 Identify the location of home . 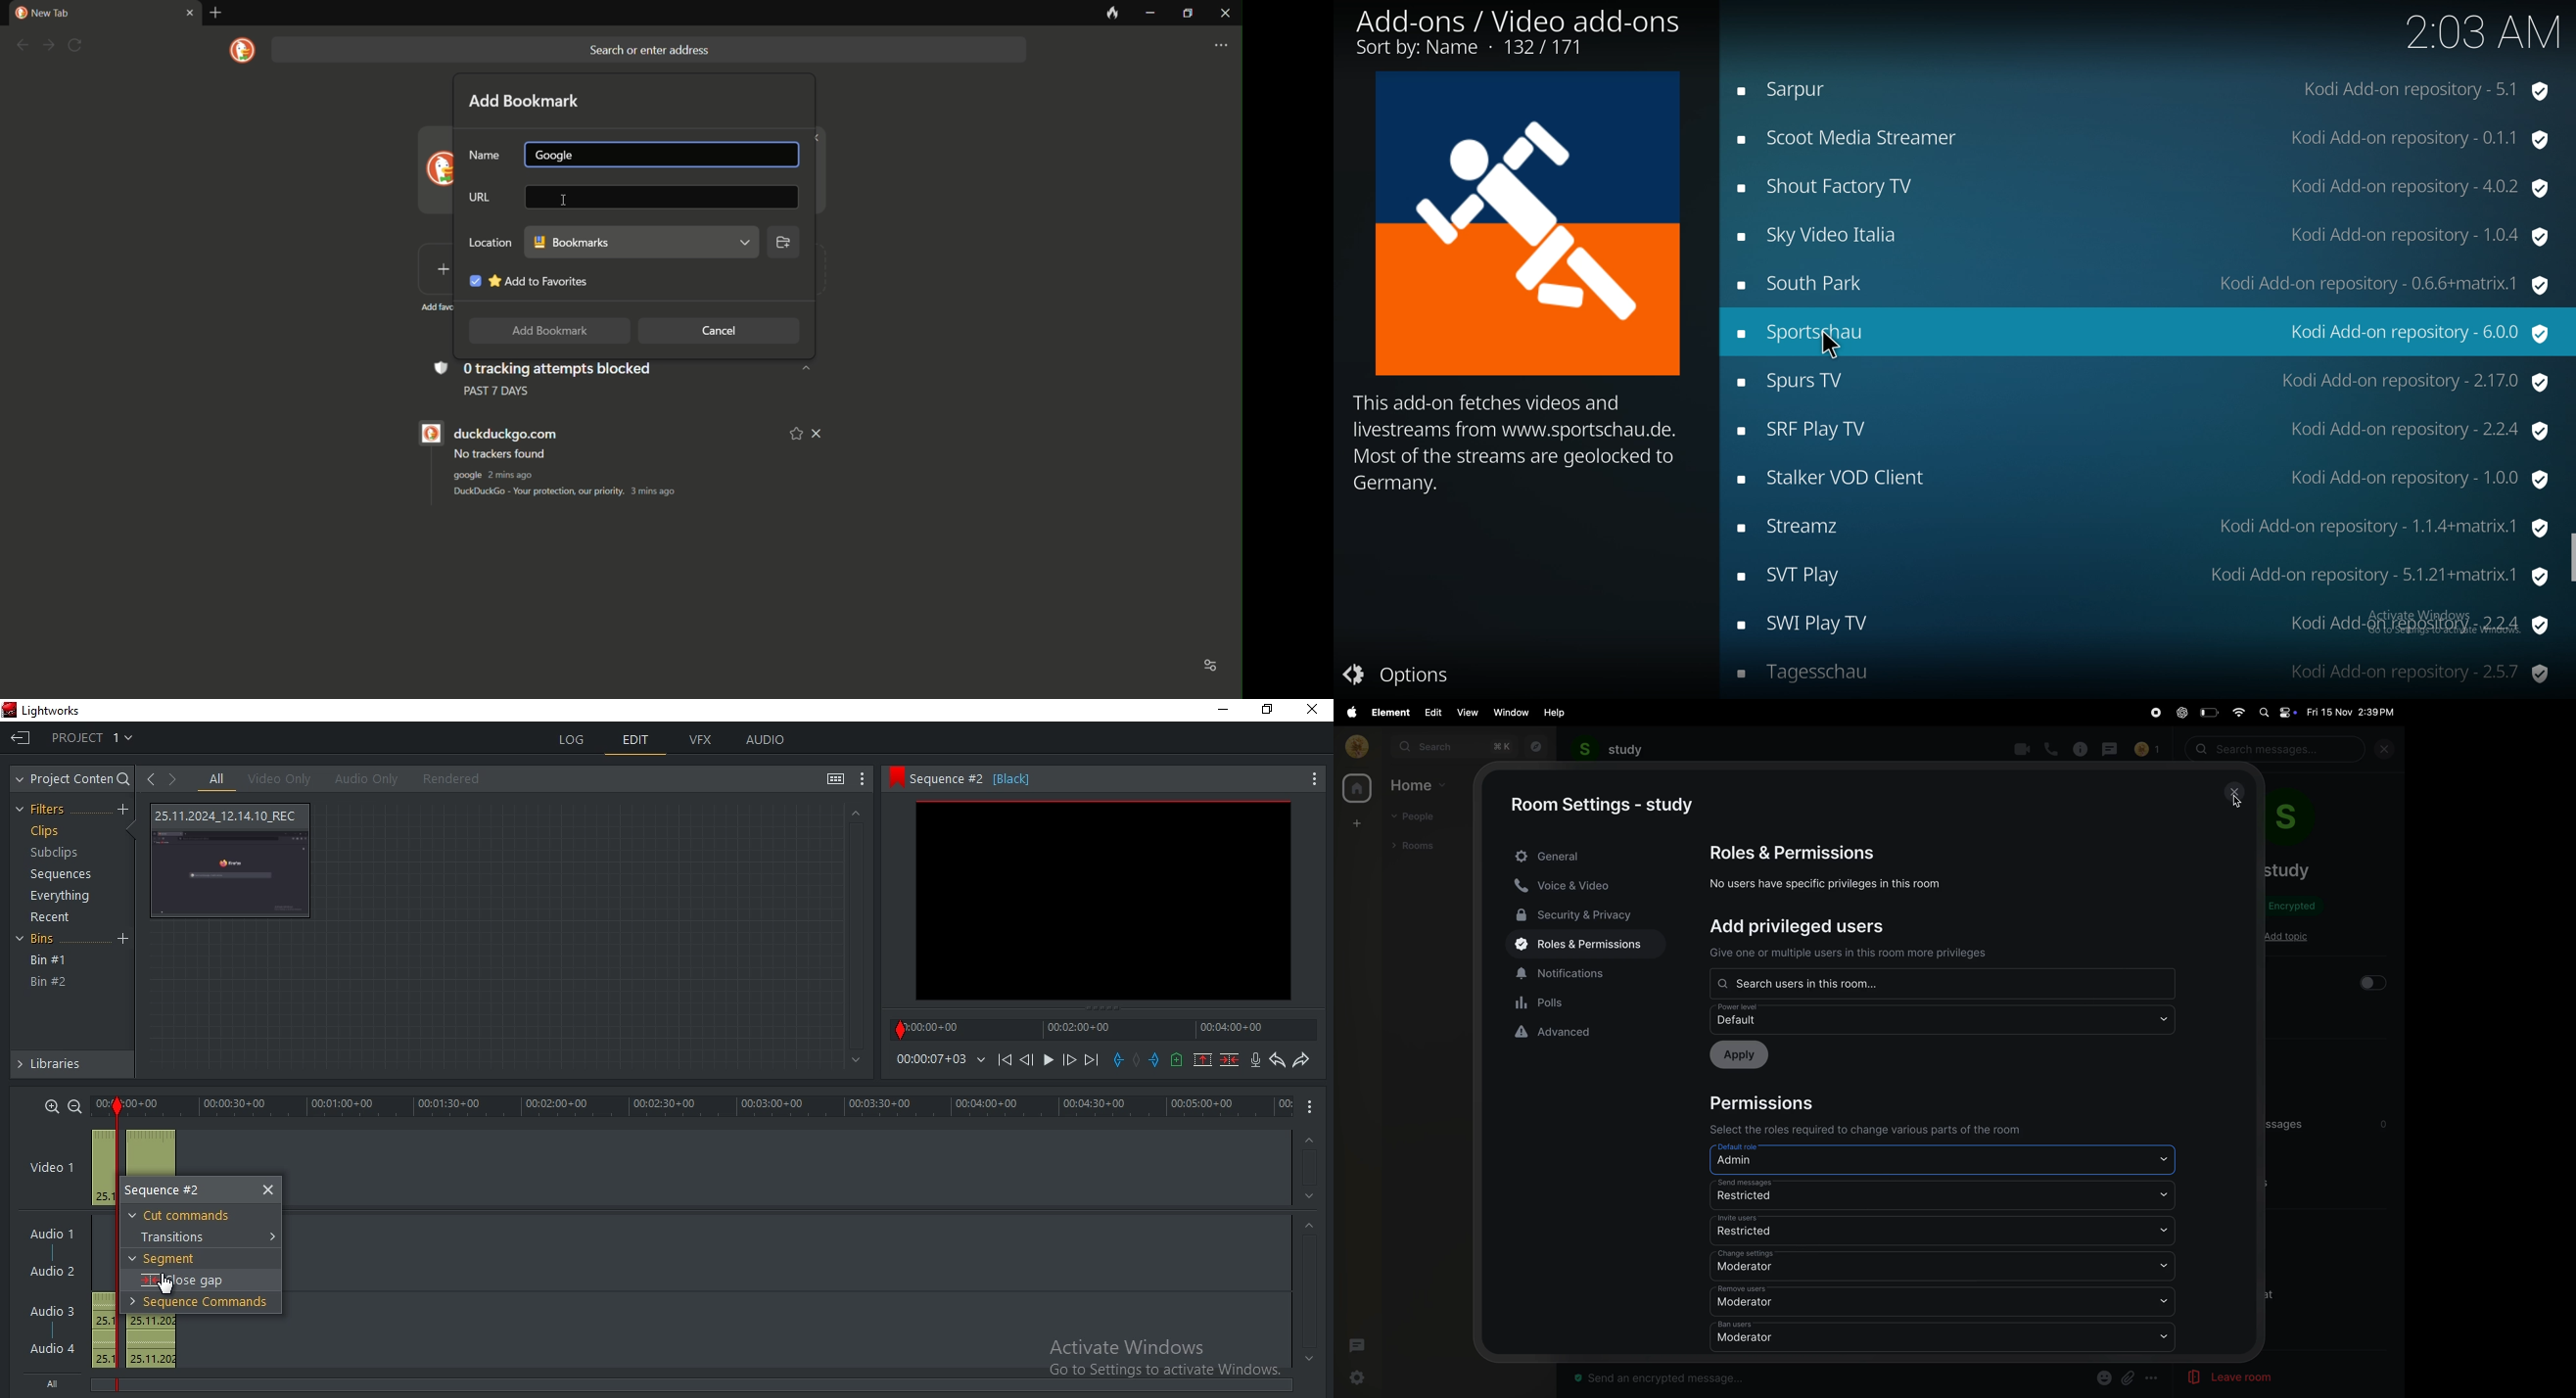
(1357, 789).